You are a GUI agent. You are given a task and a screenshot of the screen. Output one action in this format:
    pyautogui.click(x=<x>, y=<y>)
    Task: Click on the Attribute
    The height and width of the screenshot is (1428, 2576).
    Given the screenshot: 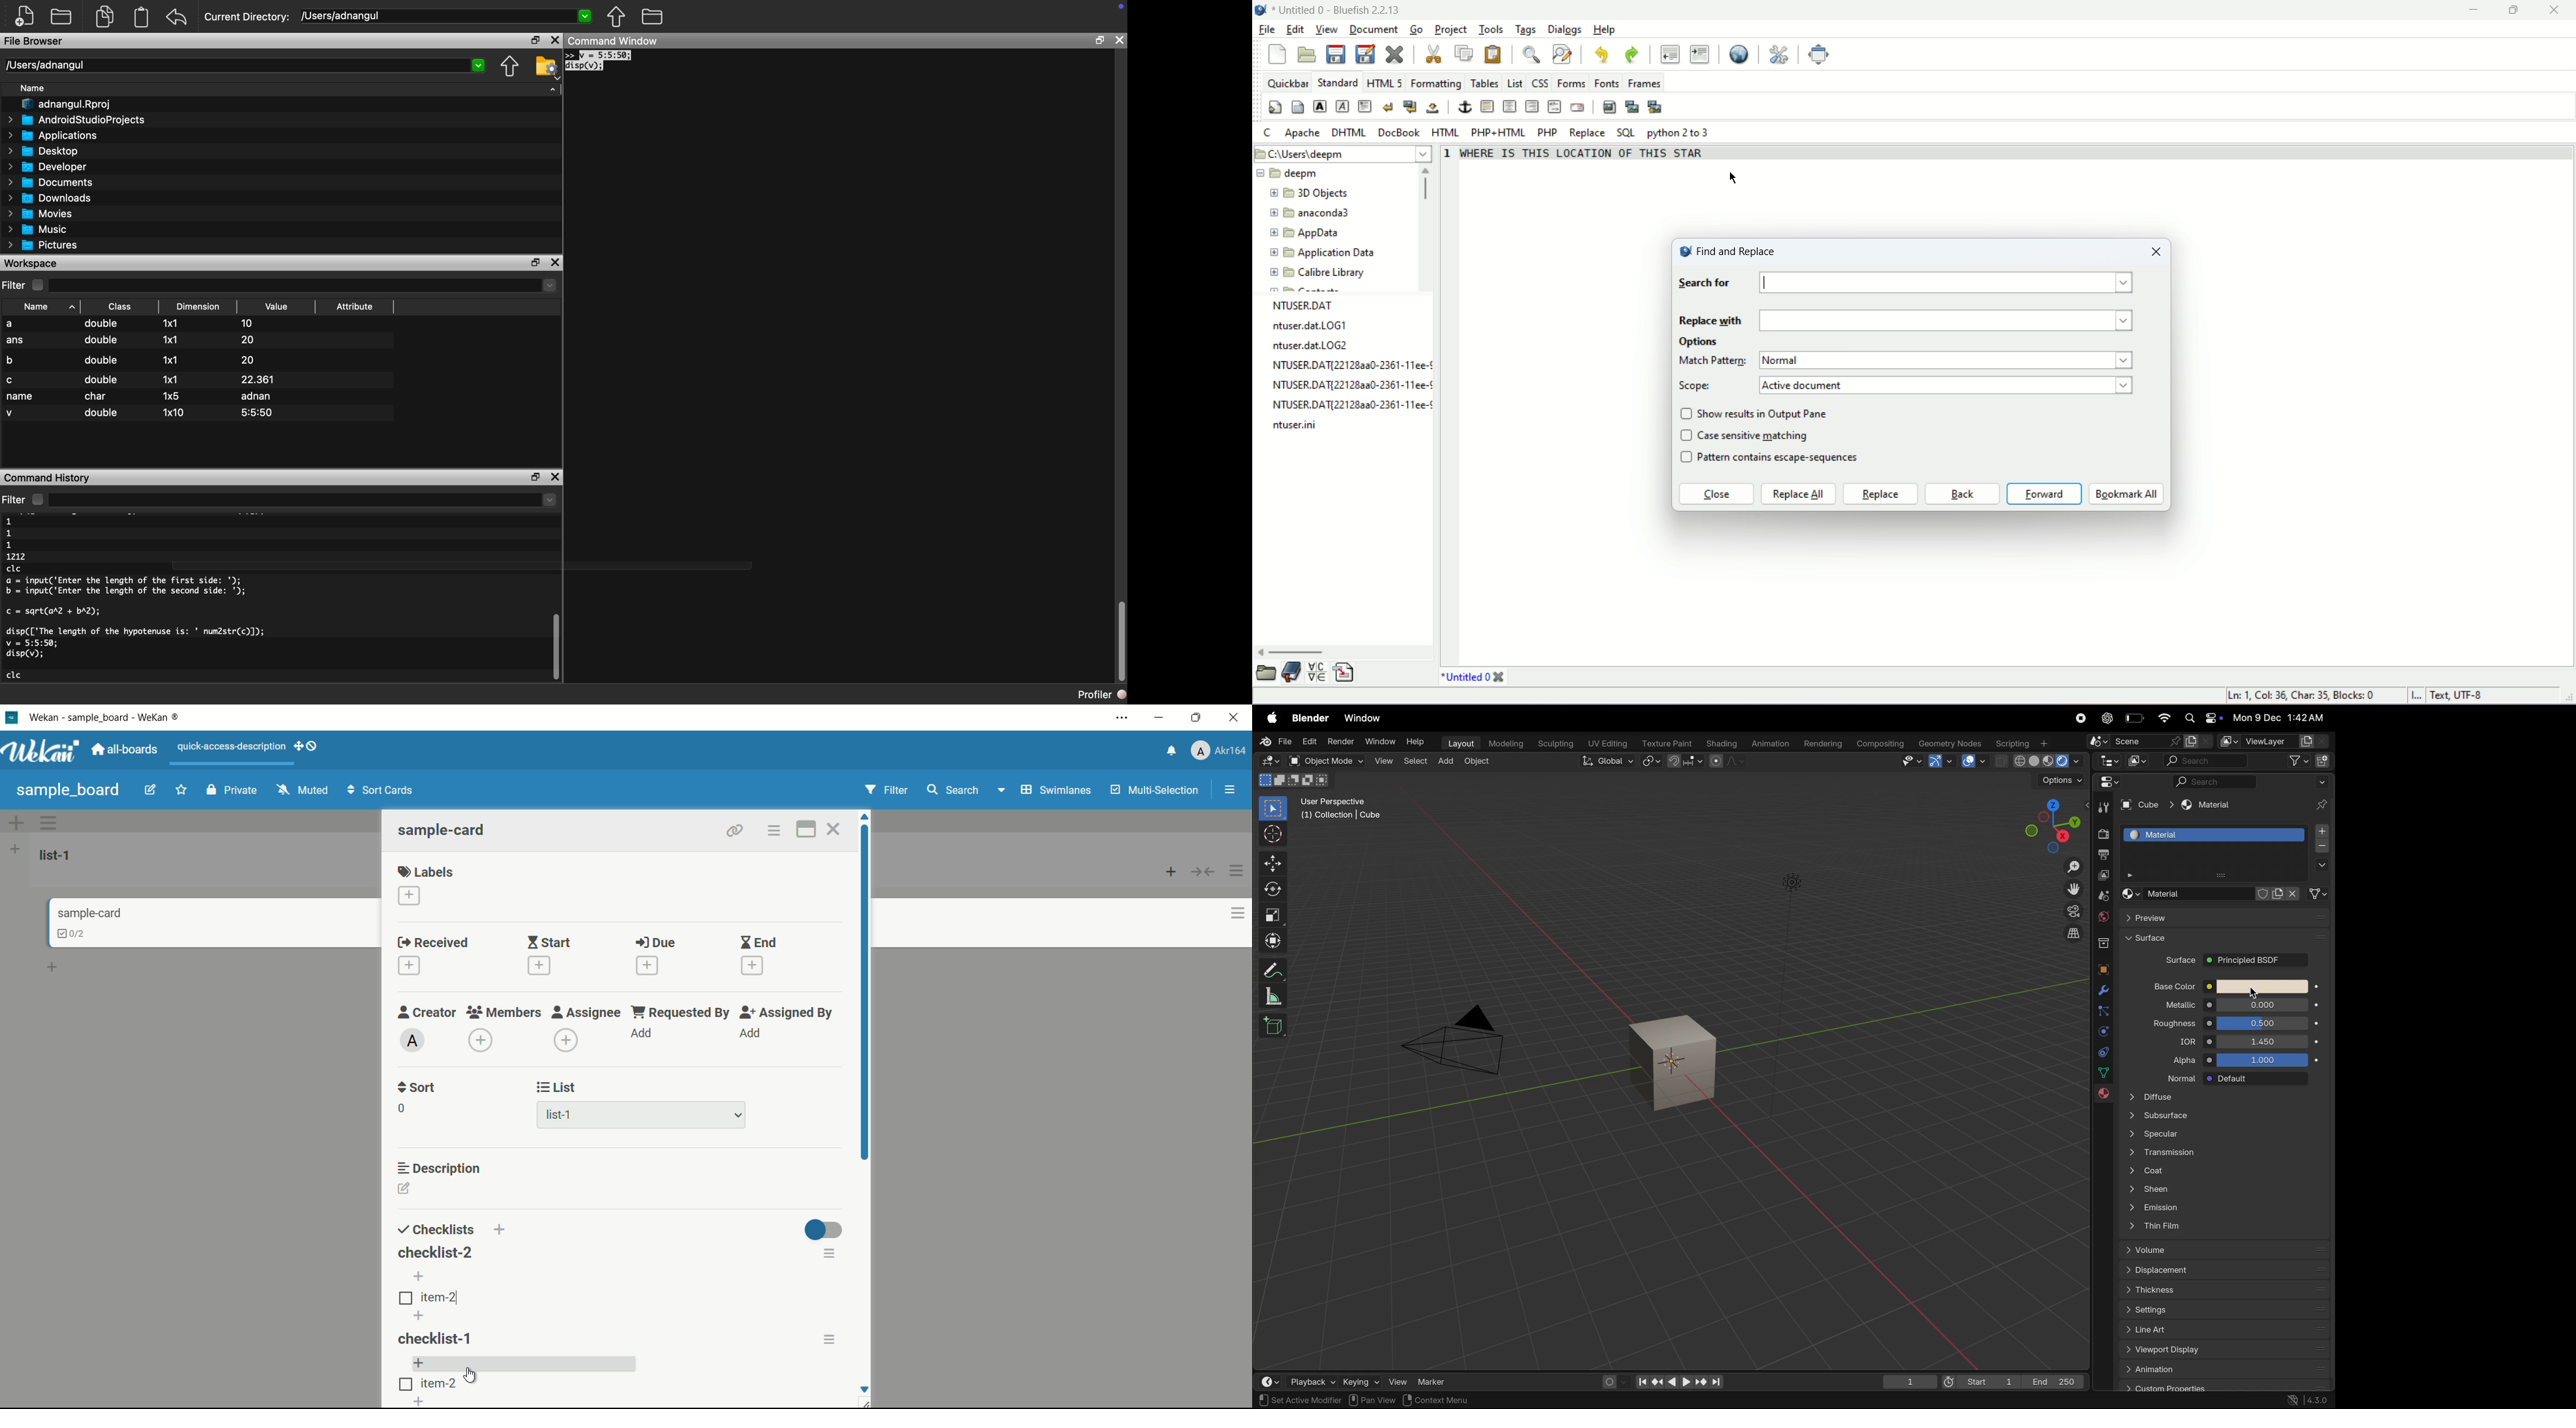 What is the action you would take?
    pyautogui.click(x=354, y=306)
    